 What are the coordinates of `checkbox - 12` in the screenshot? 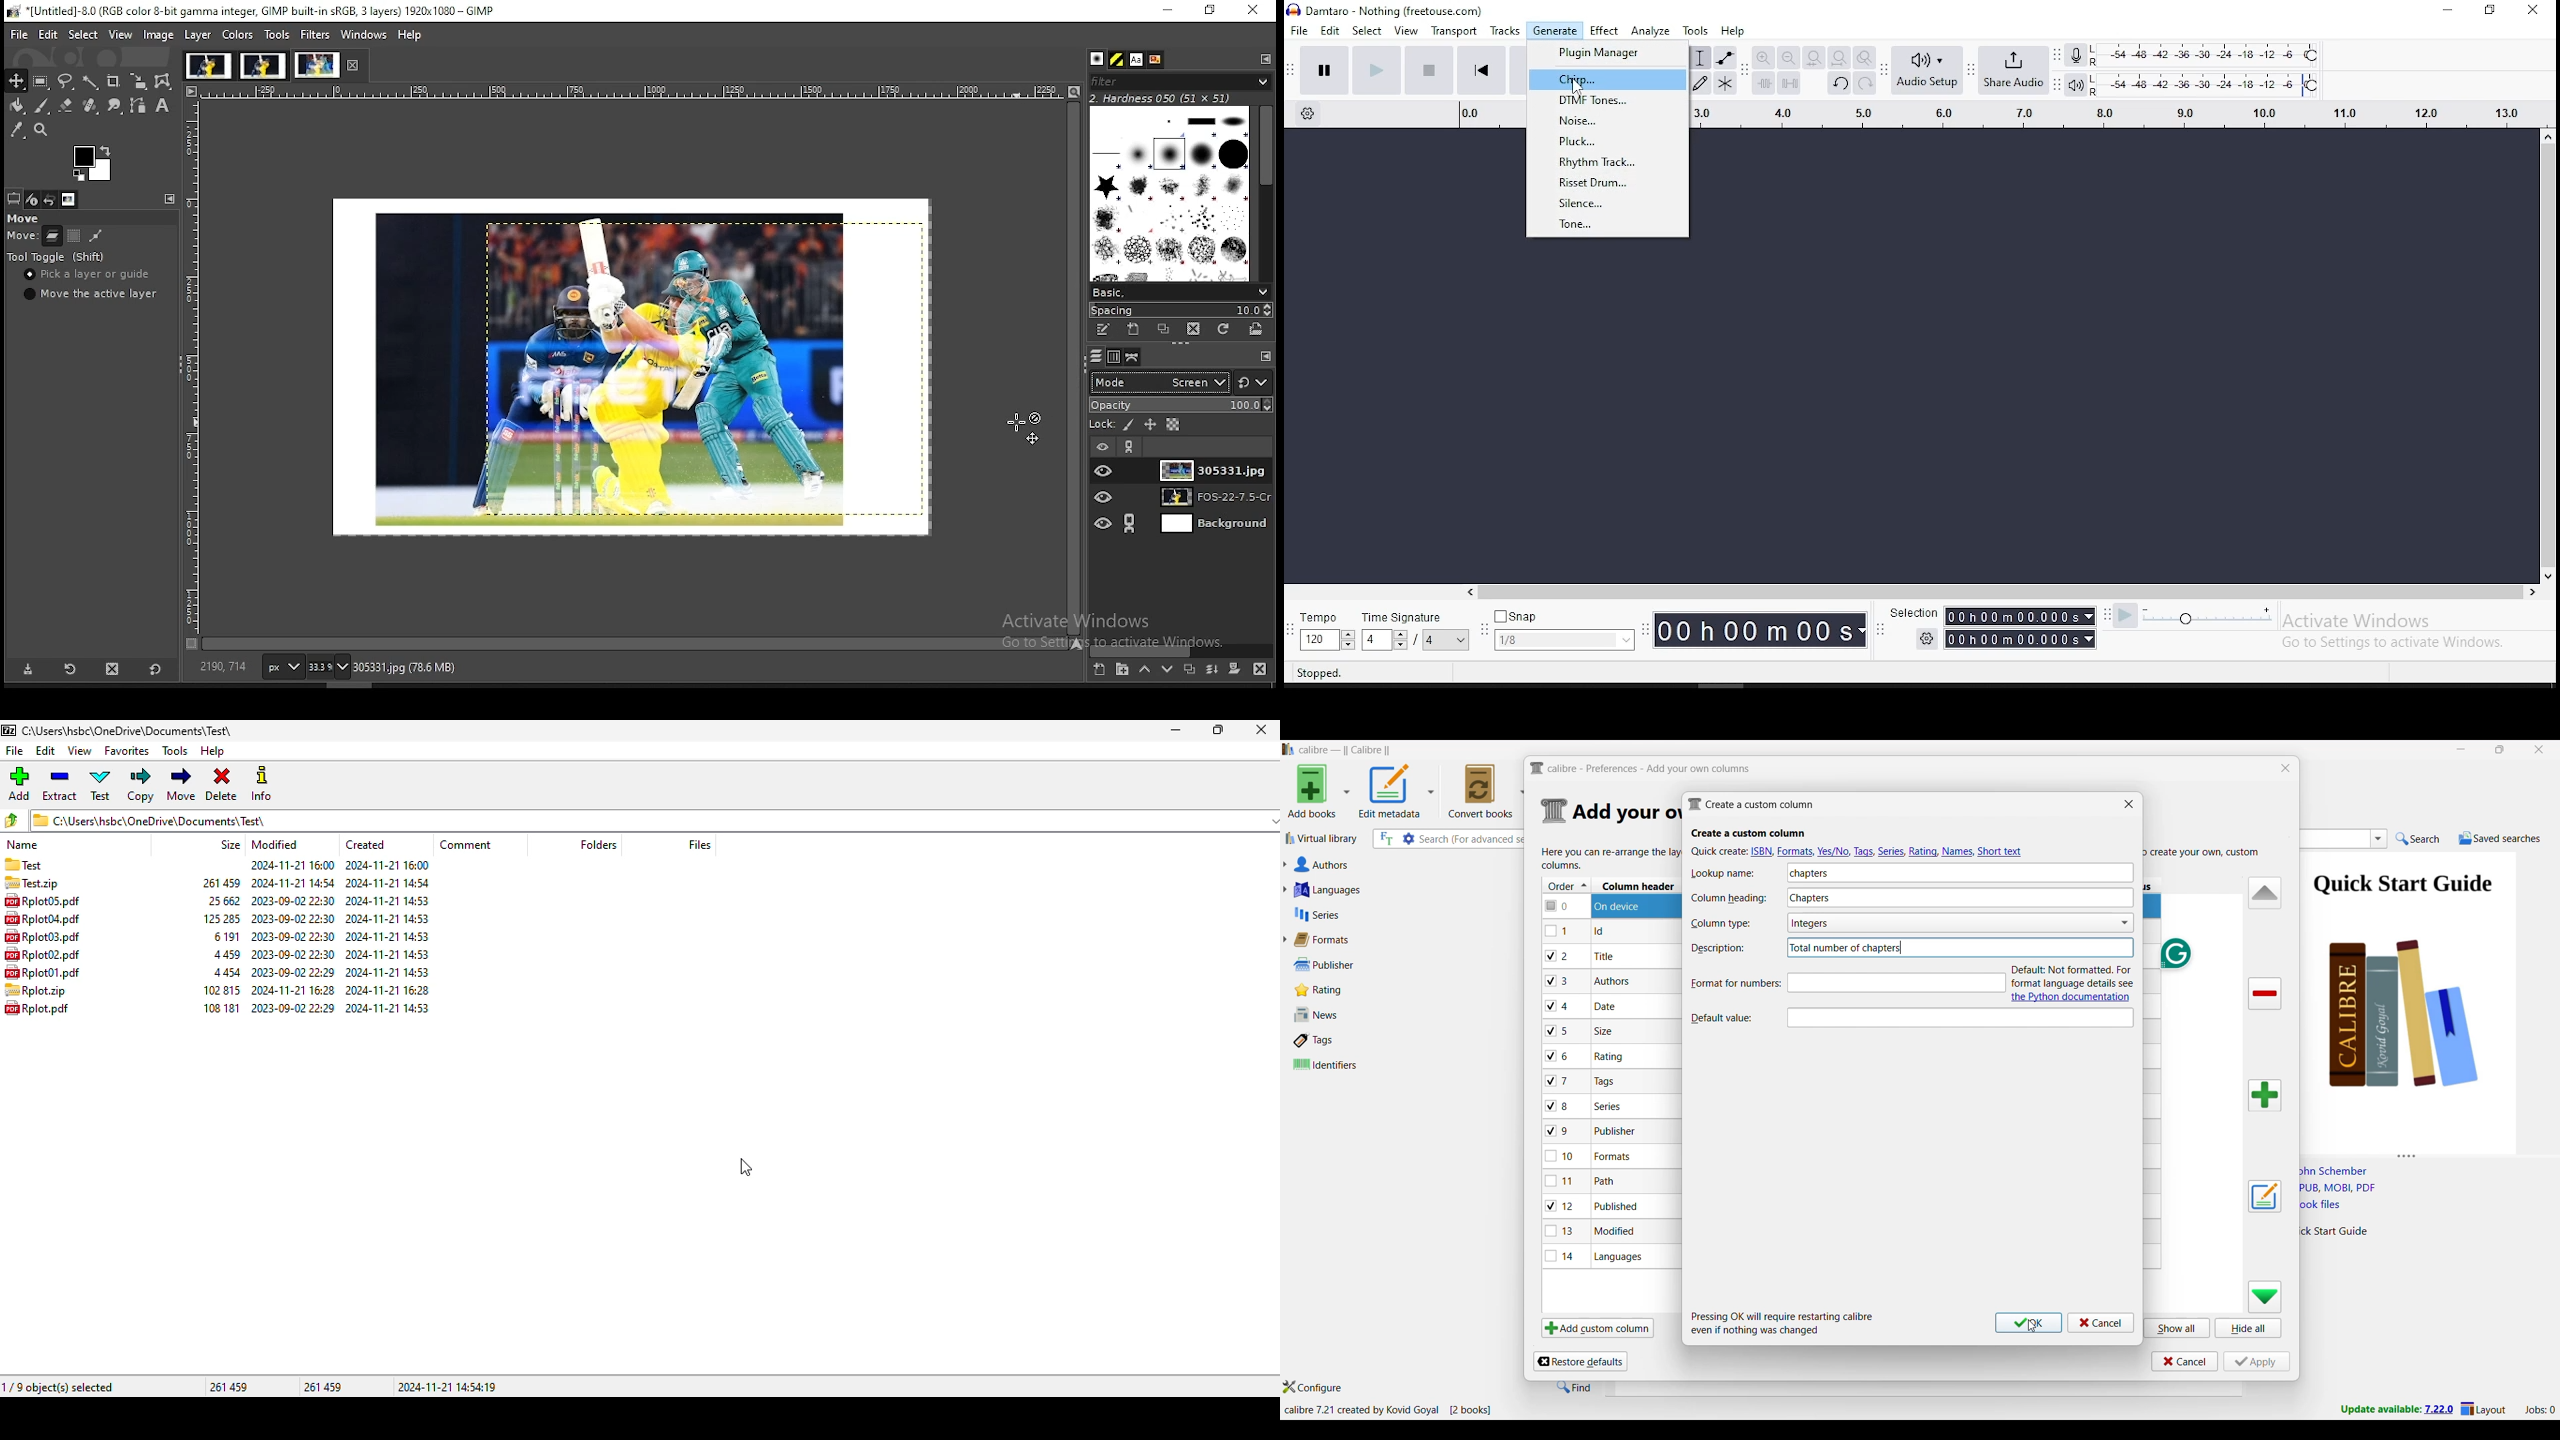 It's located at (1561, 1205).